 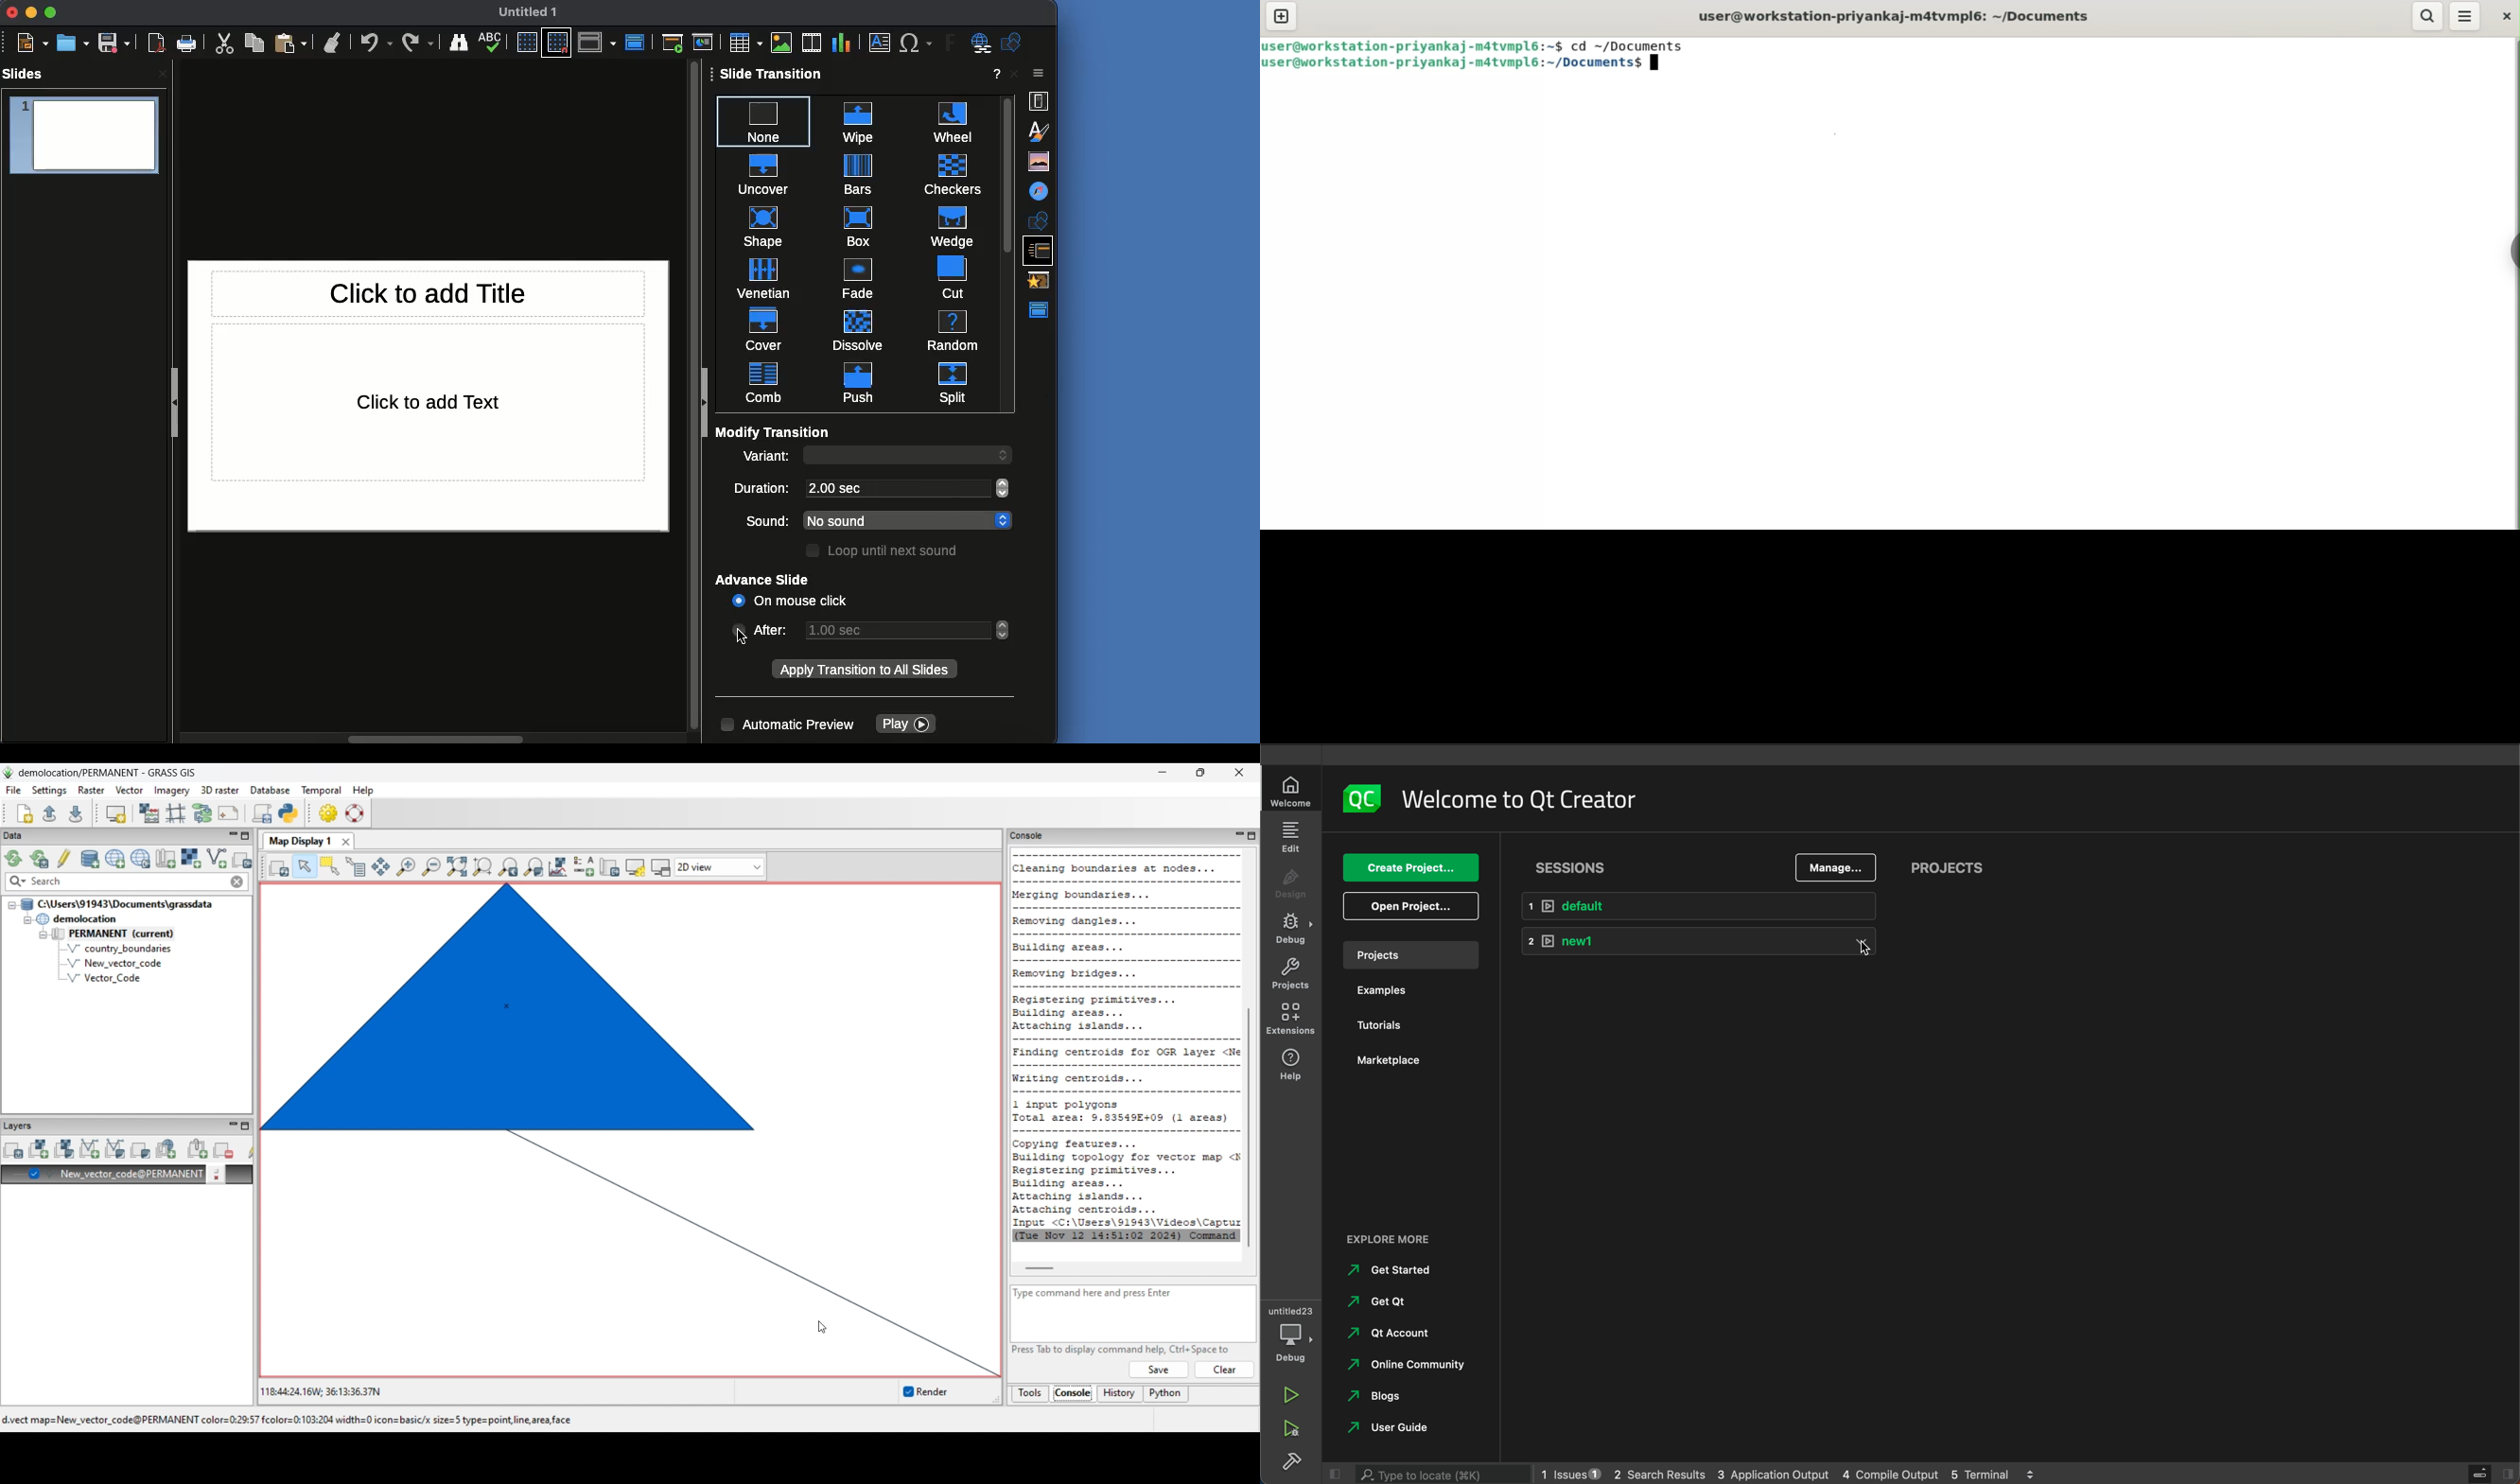 I want to click on debug, so click(x=1292, y=932).